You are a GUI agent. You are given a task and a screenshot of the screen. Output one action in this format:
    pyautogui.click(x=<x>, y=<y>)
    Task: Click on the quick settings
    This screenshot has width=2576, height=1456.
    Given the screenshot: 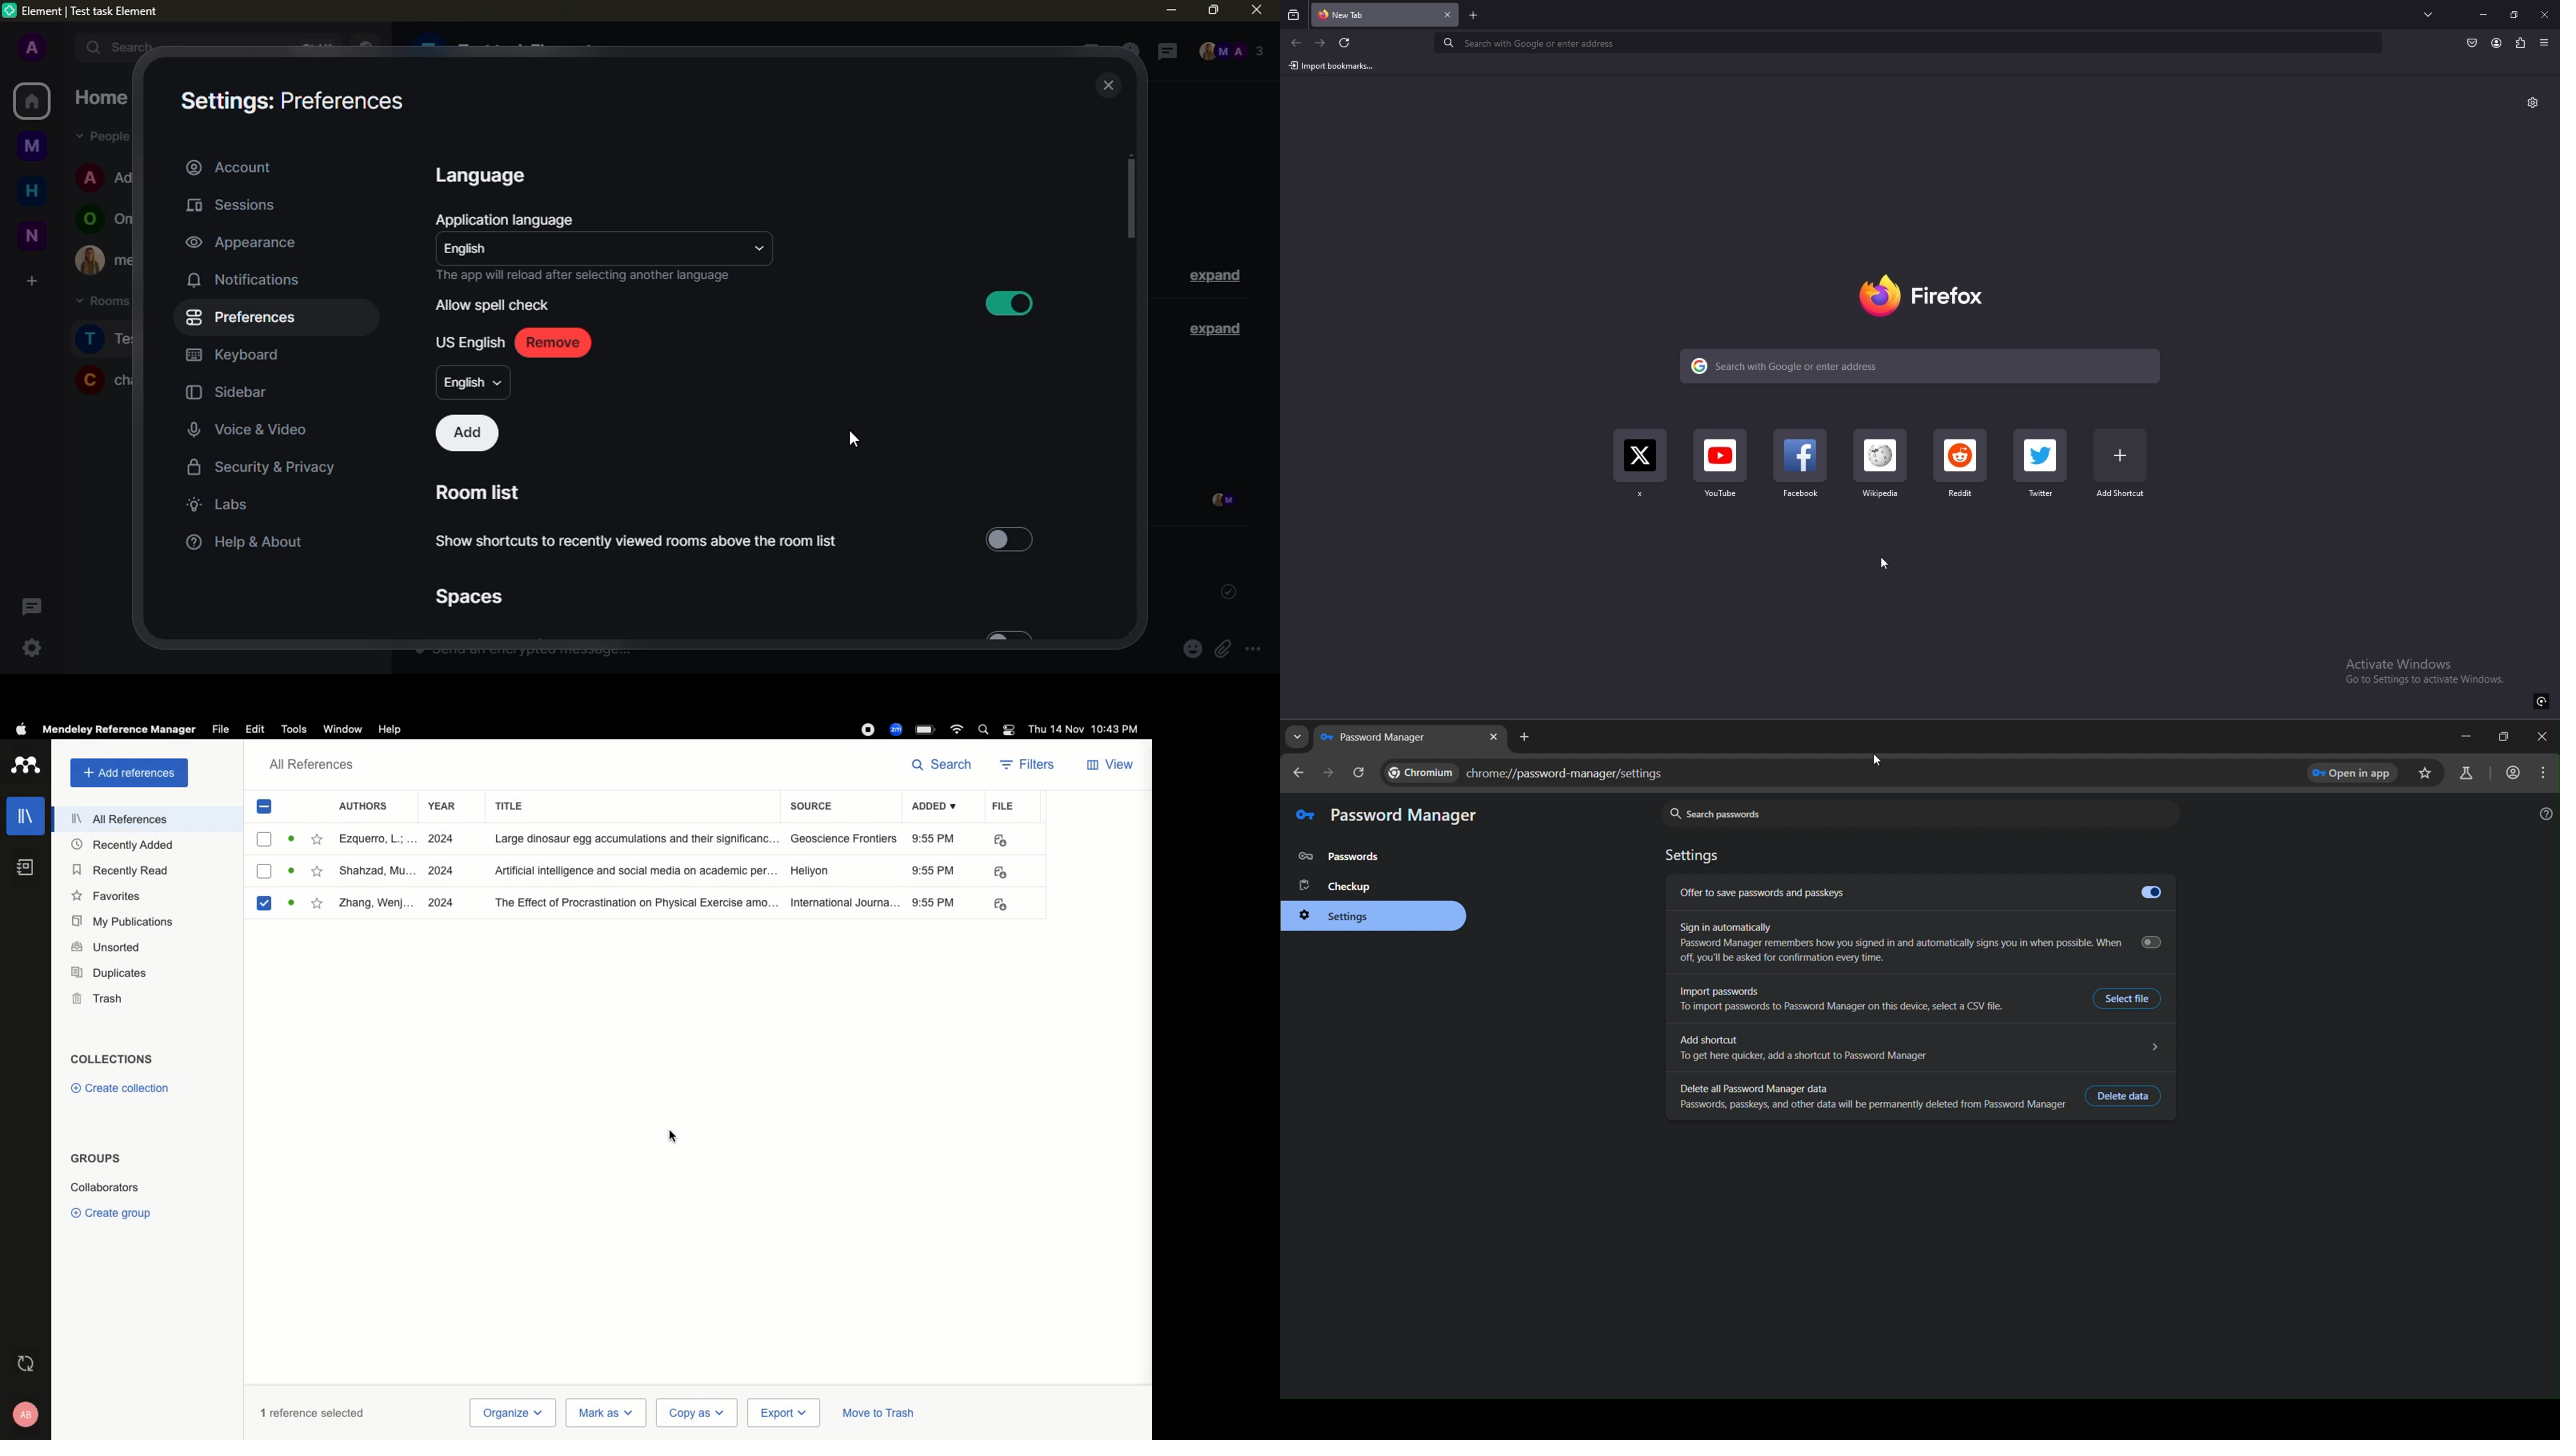 What is the action you would take?
    pyautogui.click(x=32, y=648)
    